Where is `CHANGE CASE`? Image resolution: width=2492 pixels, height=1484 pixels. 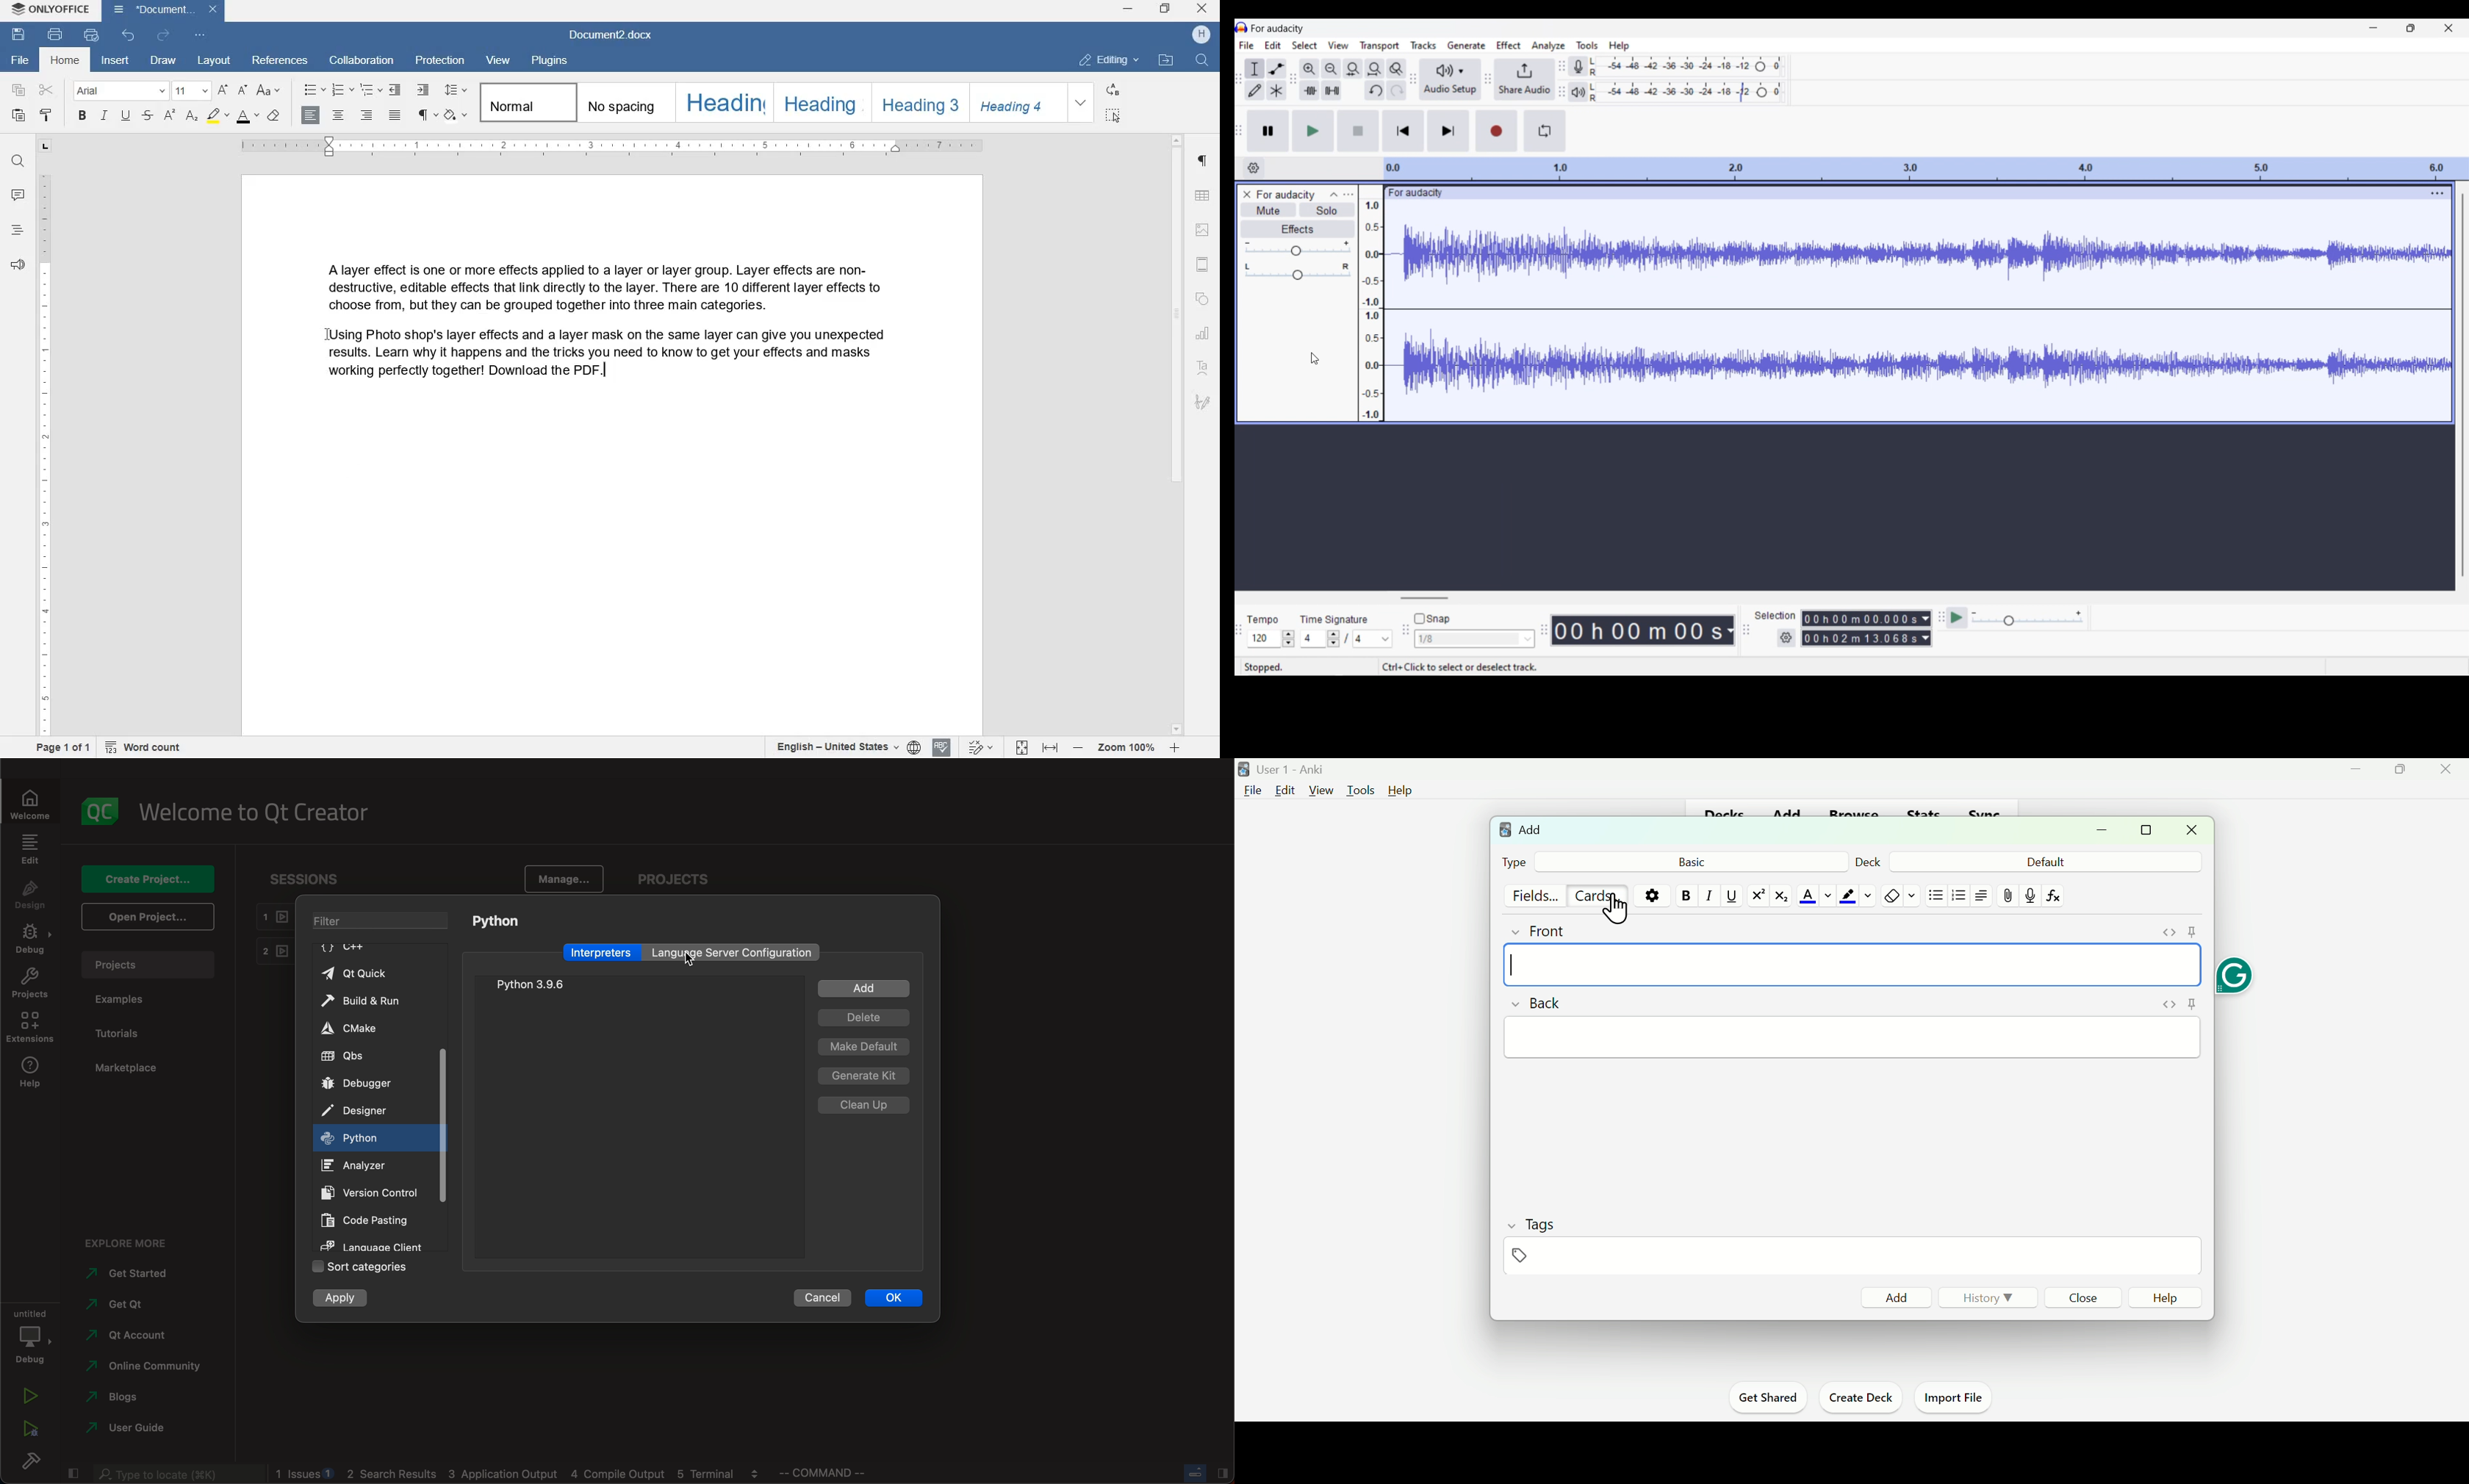
CHANGE CASE is located at coordinates (271, 91).